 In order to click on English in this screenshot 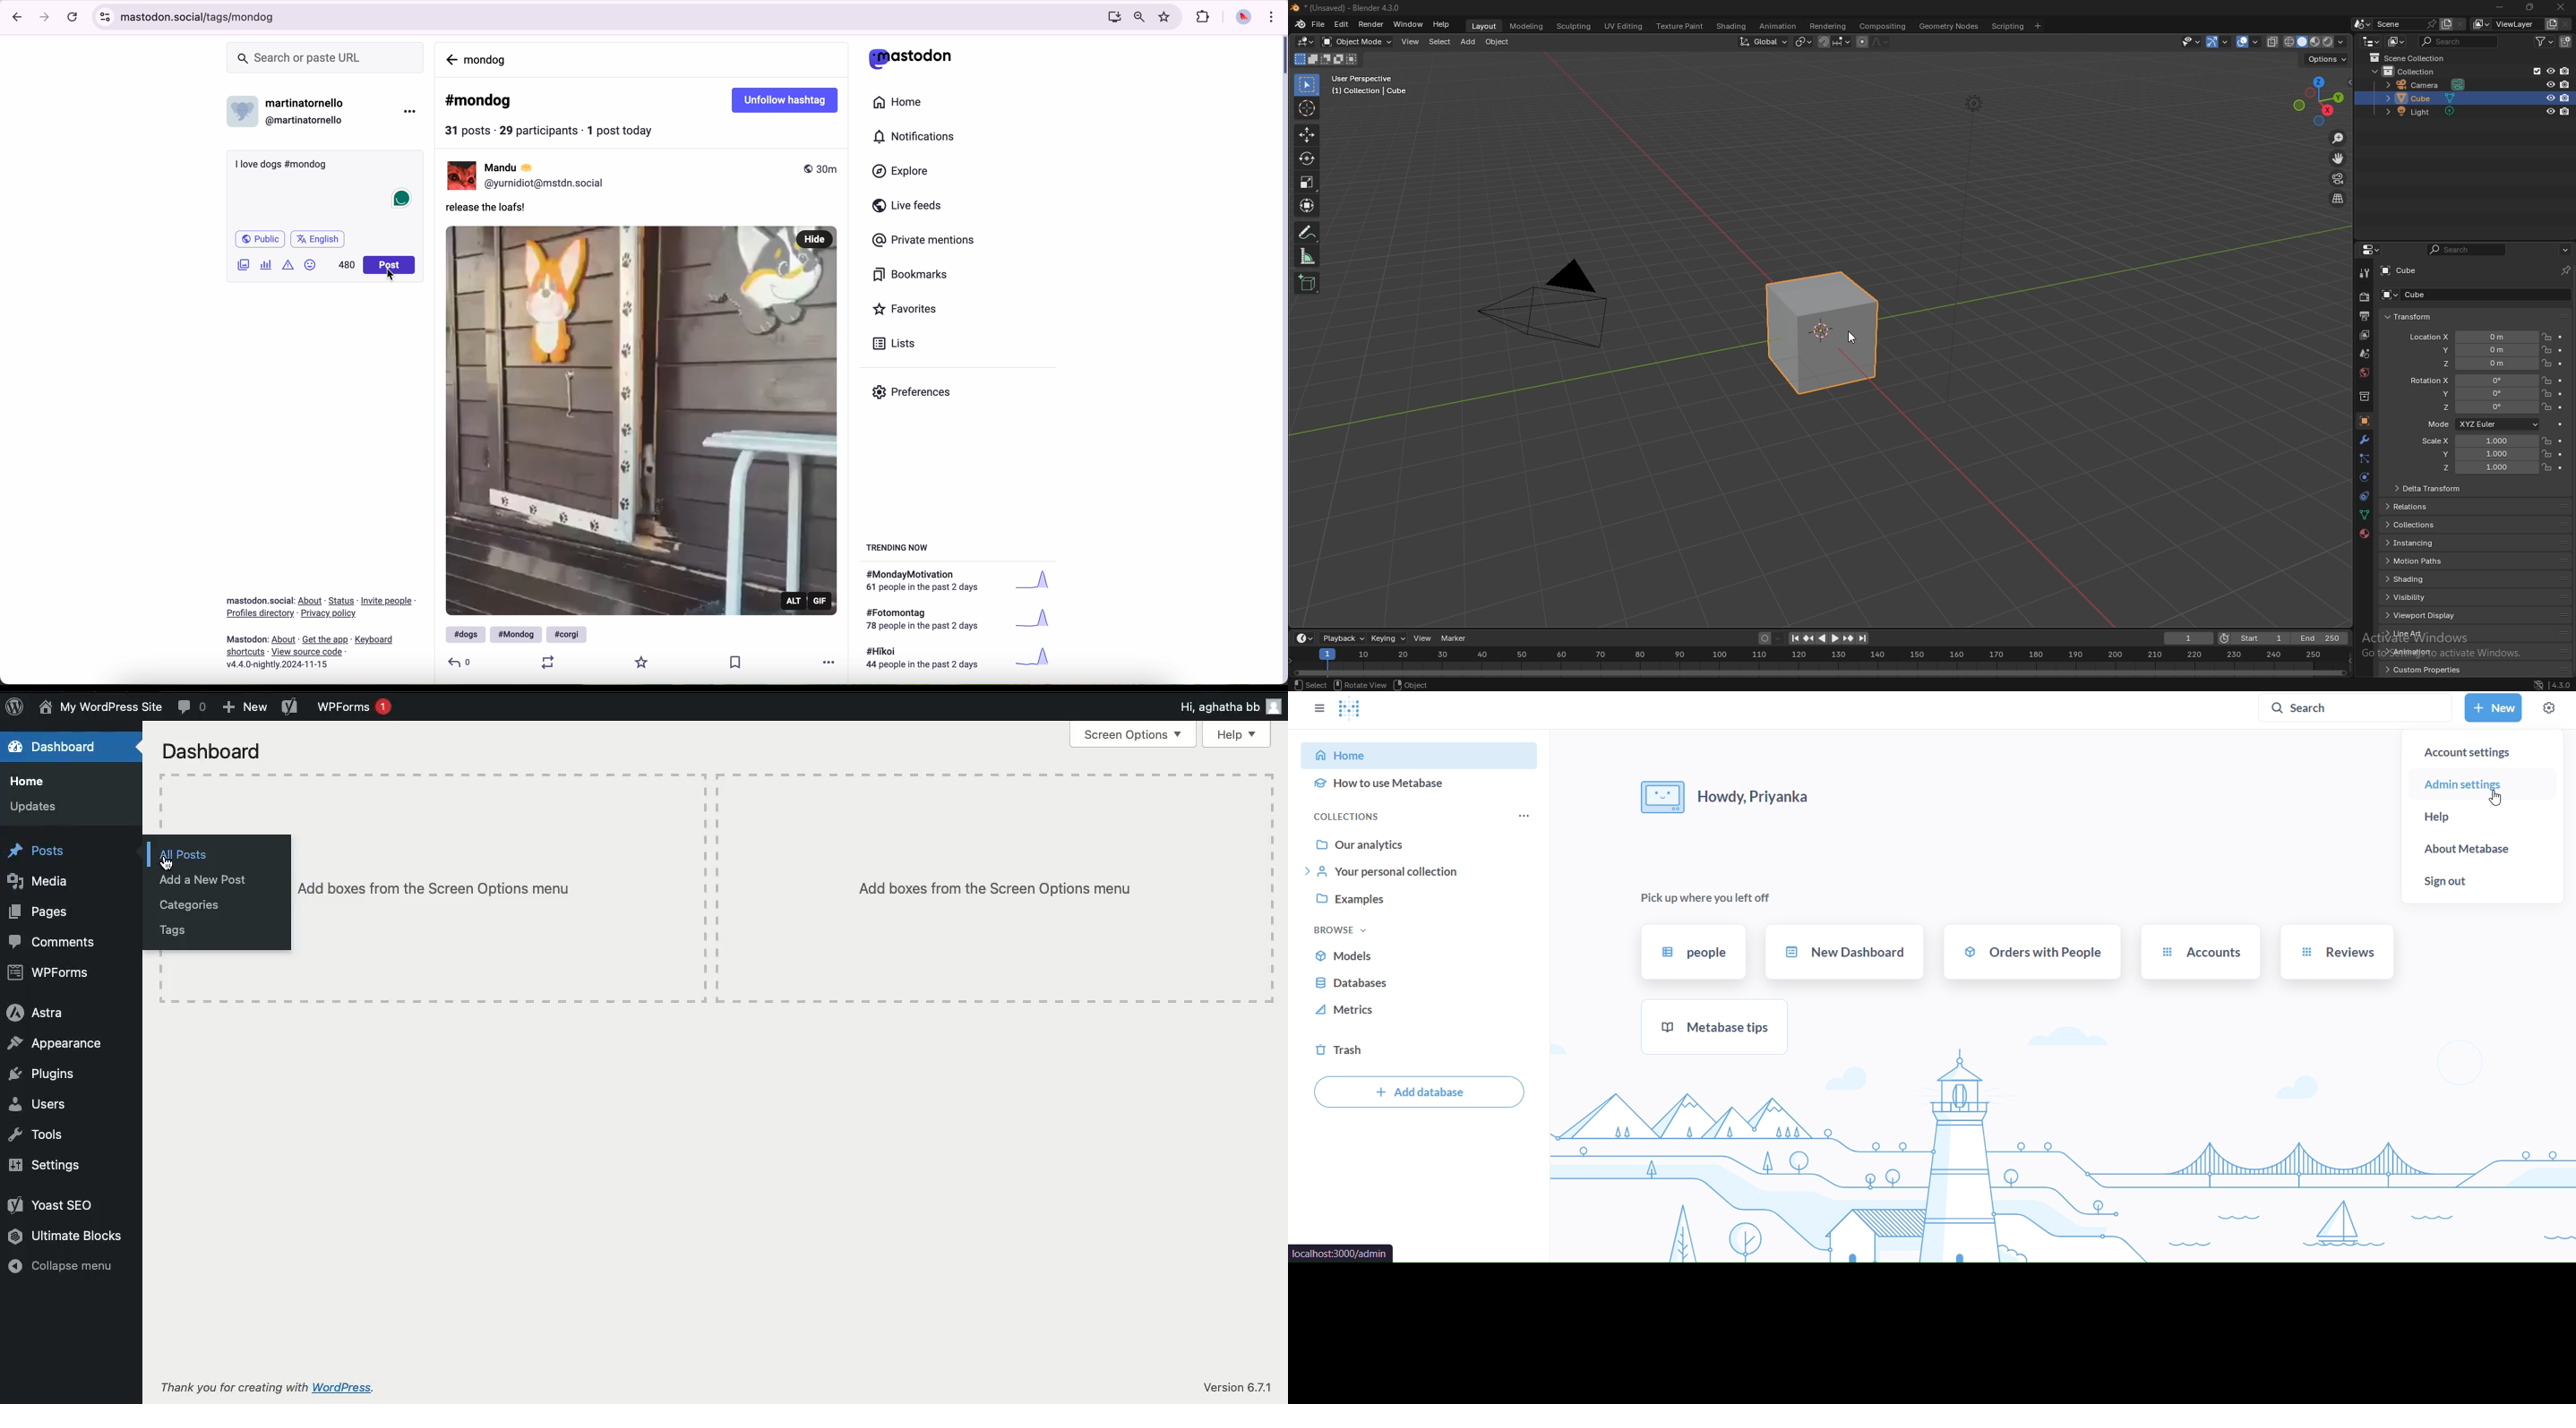, I will do `click(319, 240)`.